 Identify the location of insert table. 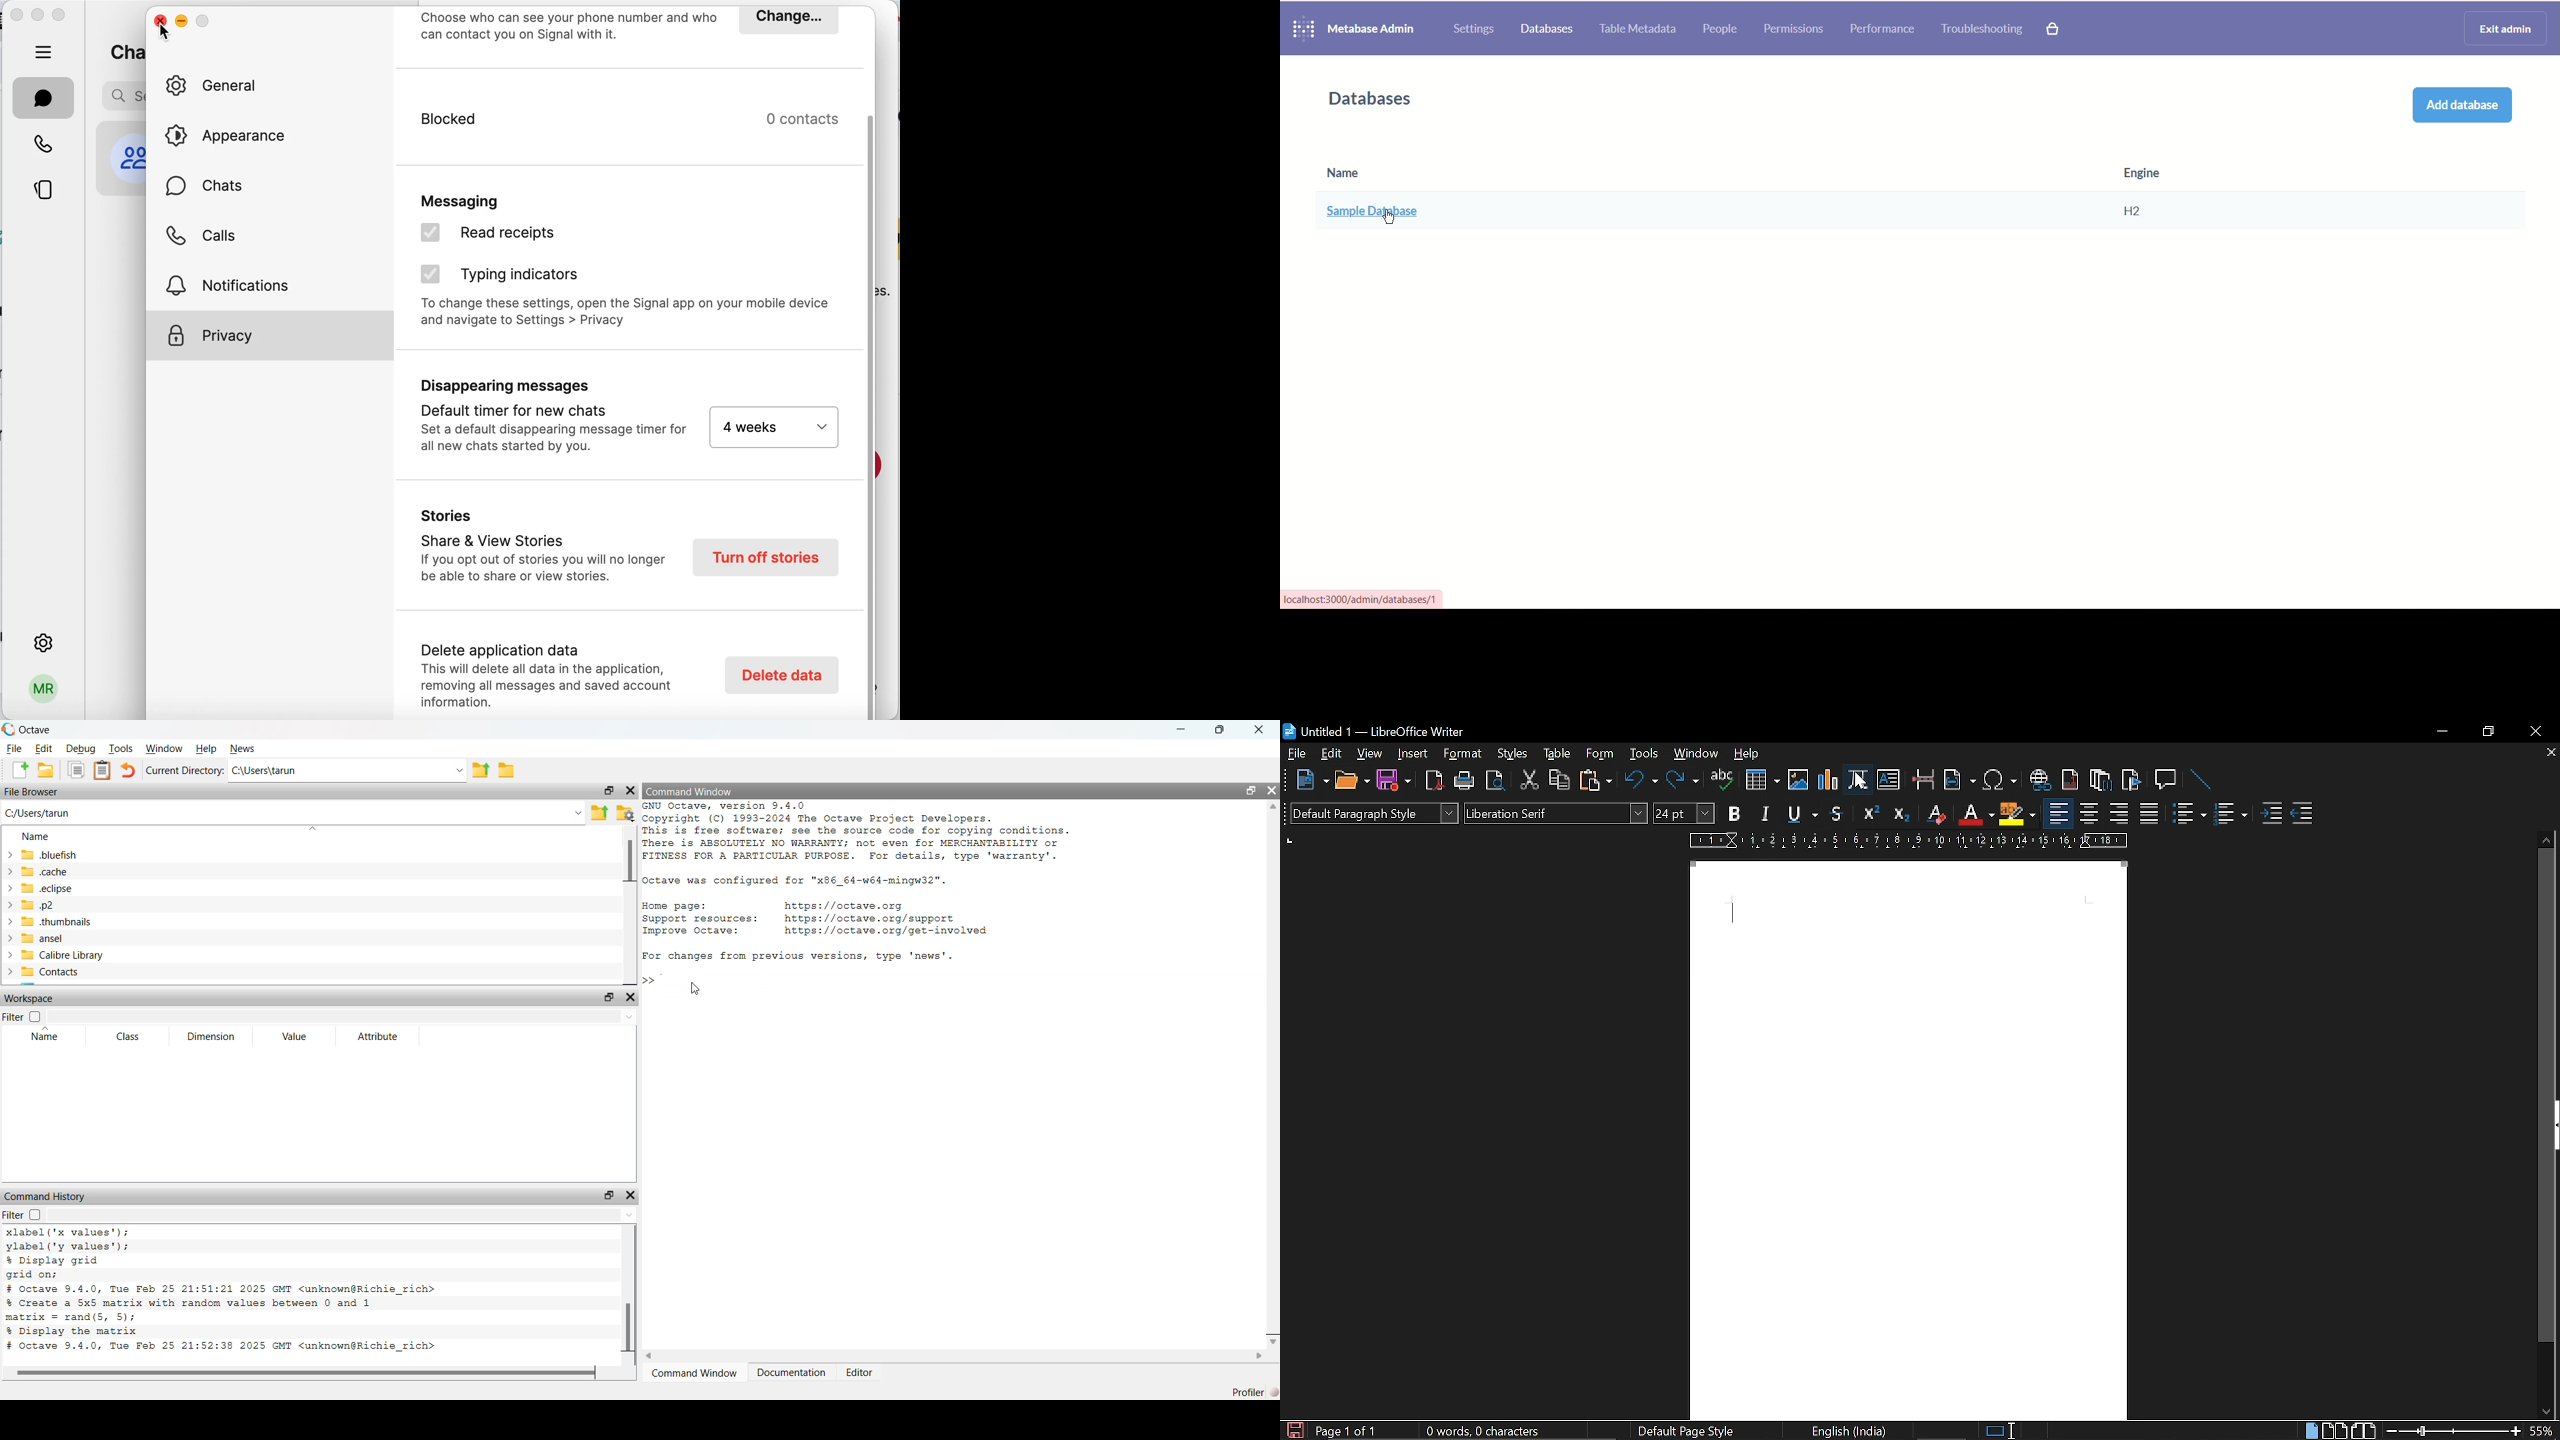
(1762, 779).